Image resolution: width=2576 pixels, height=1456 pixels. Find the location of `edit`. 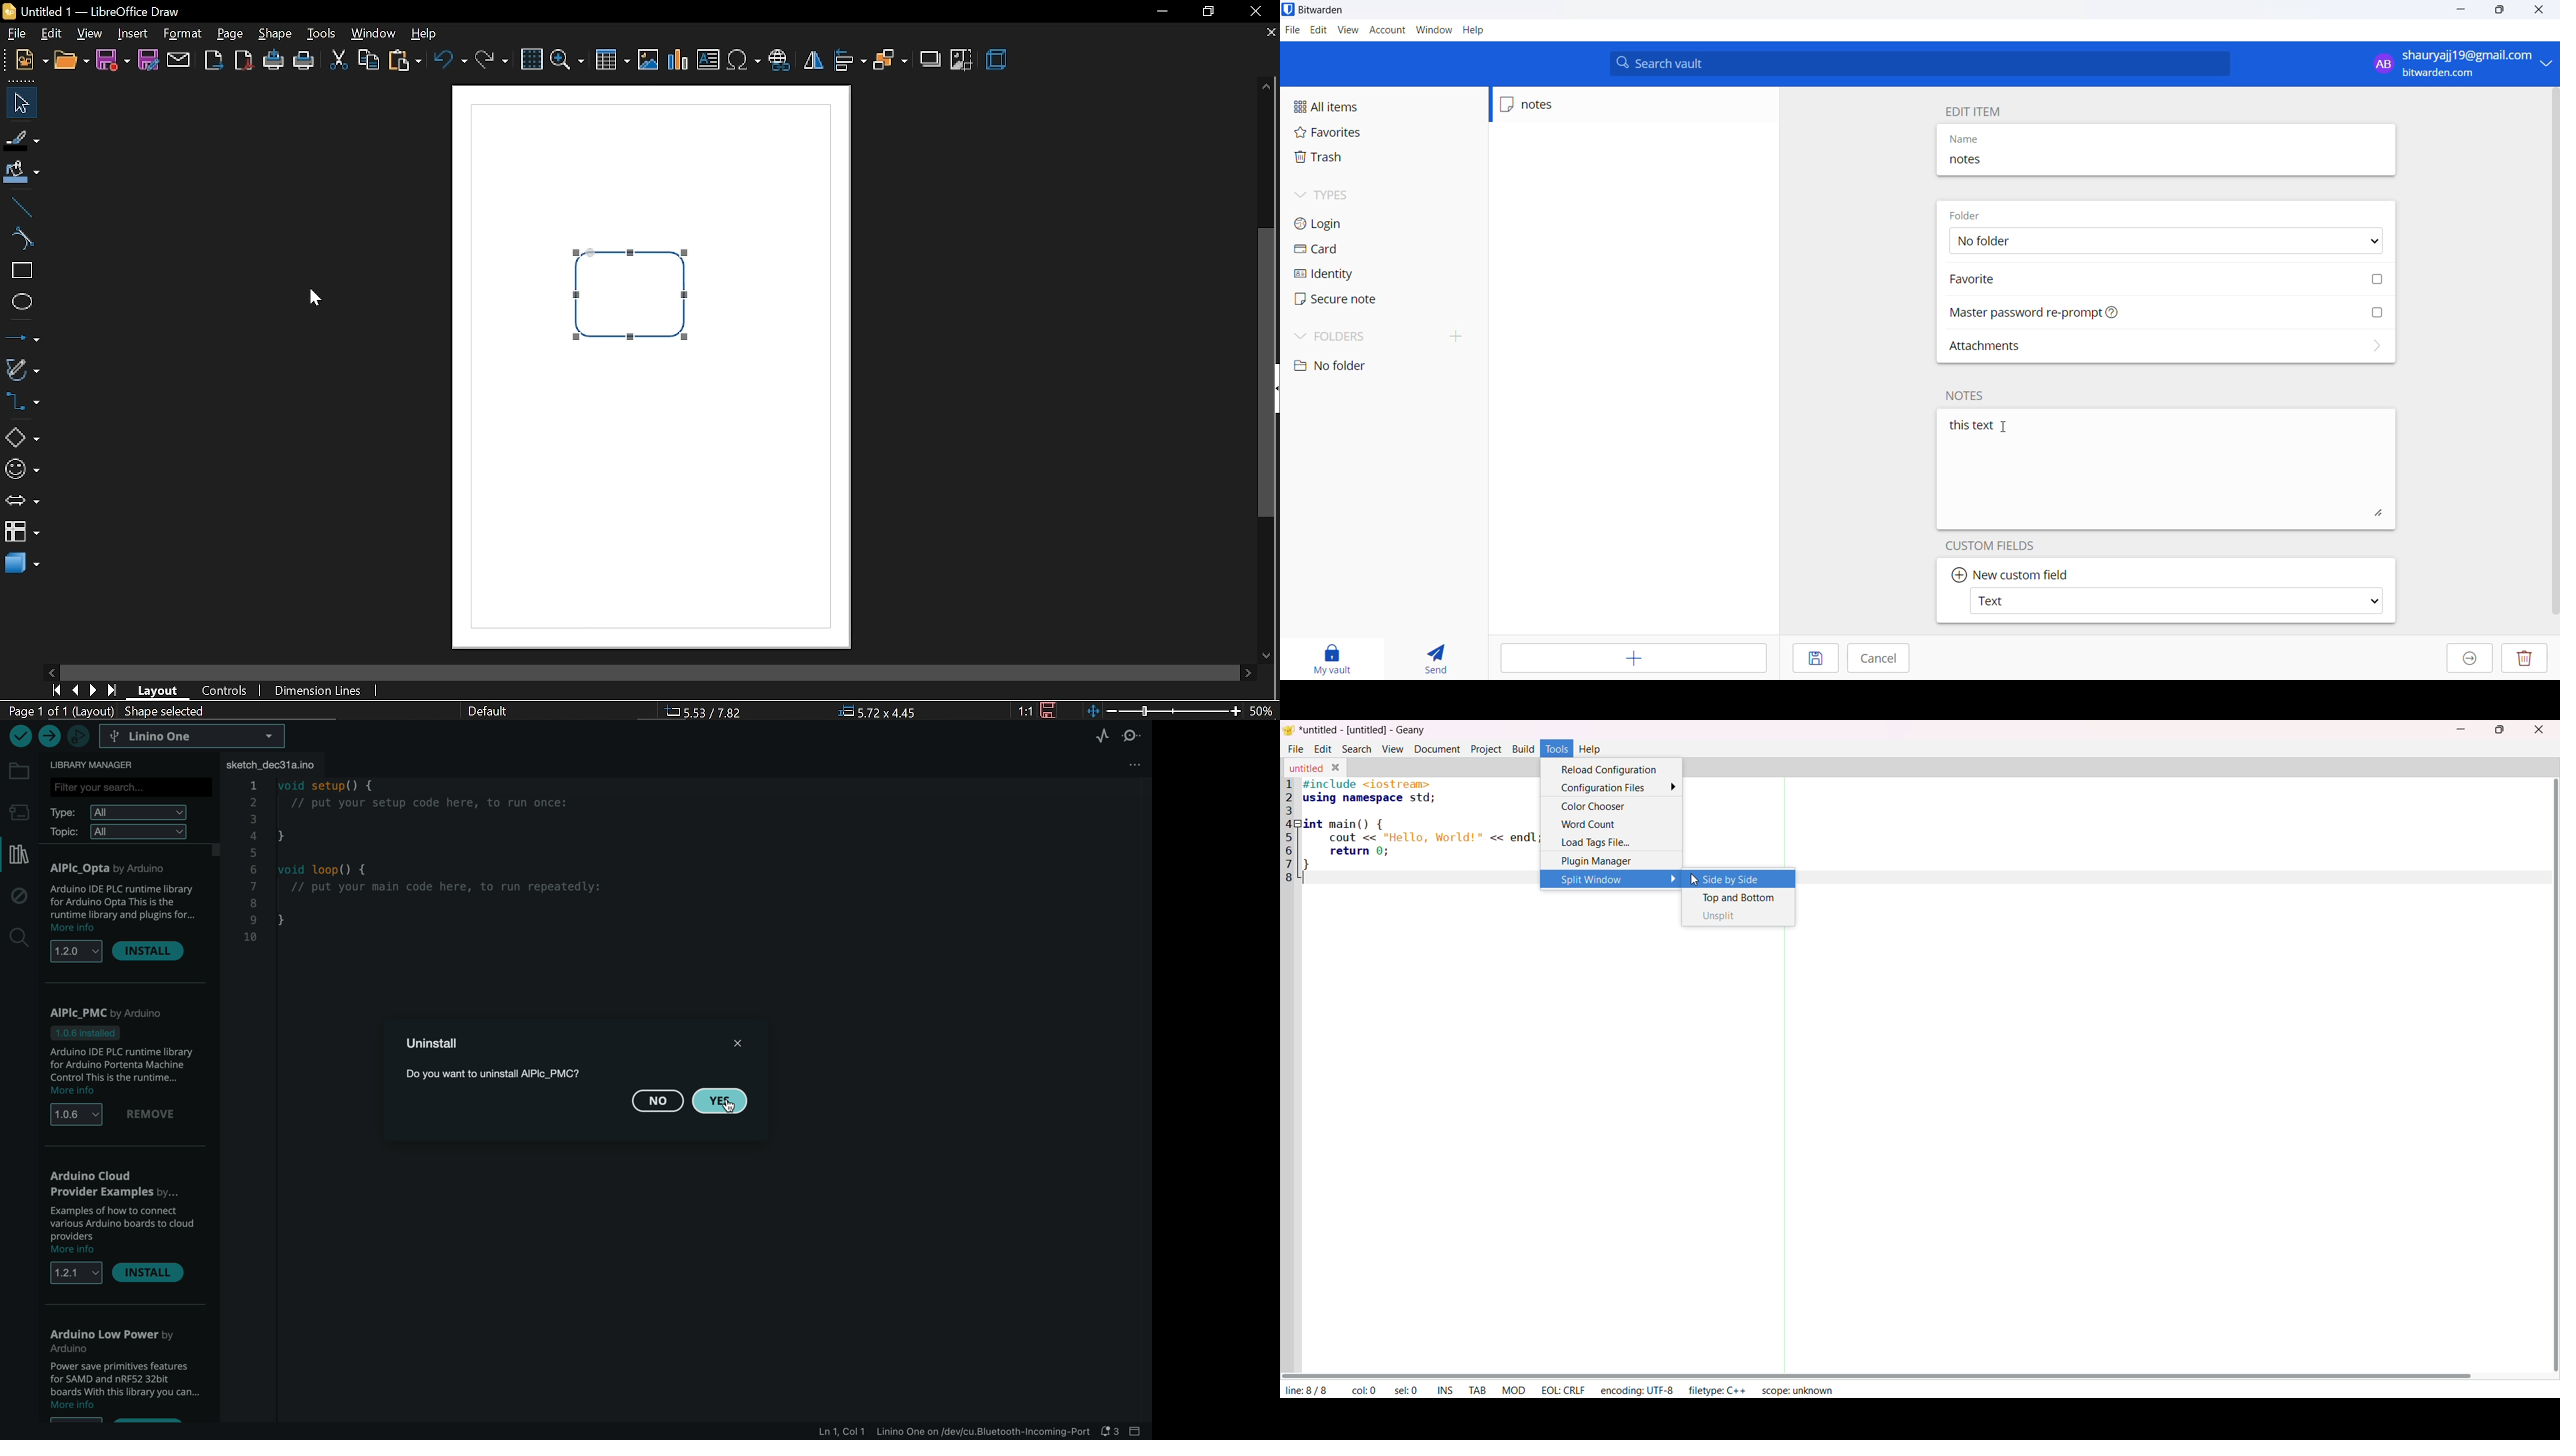

edit is located at coordinates (54, 33).